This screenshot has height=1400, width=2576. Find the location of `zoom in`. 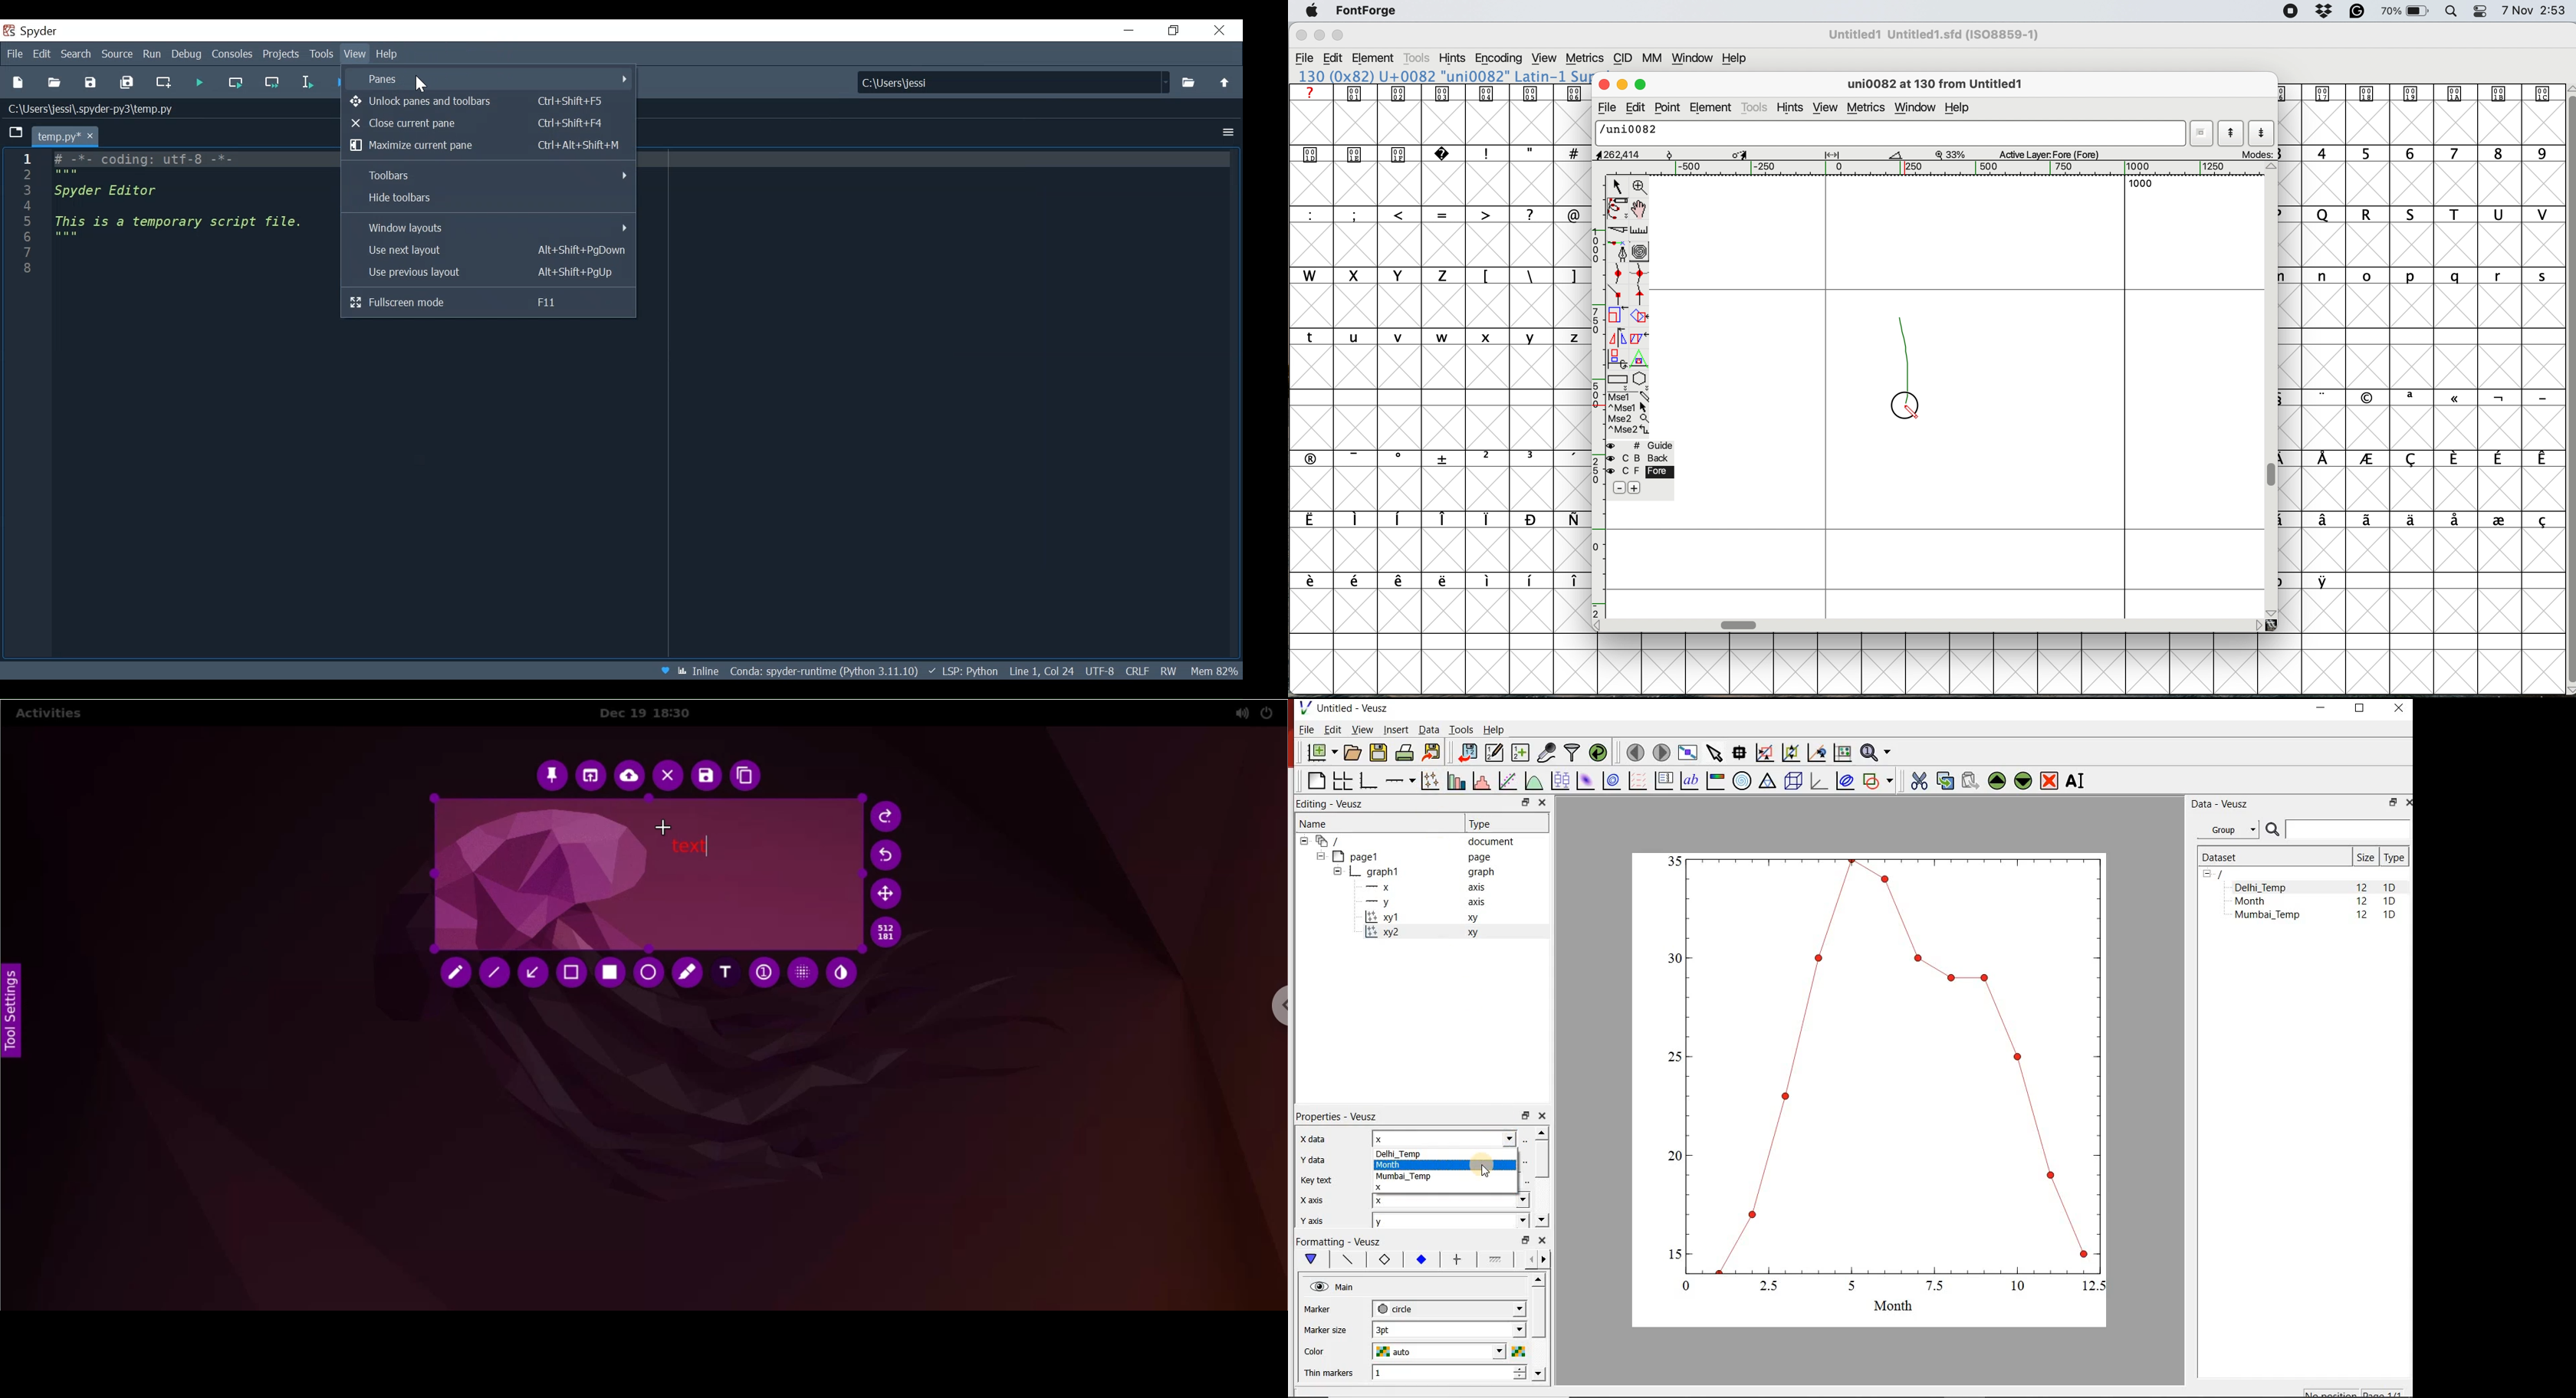

zoom in is located at coordinates (1641, 186).